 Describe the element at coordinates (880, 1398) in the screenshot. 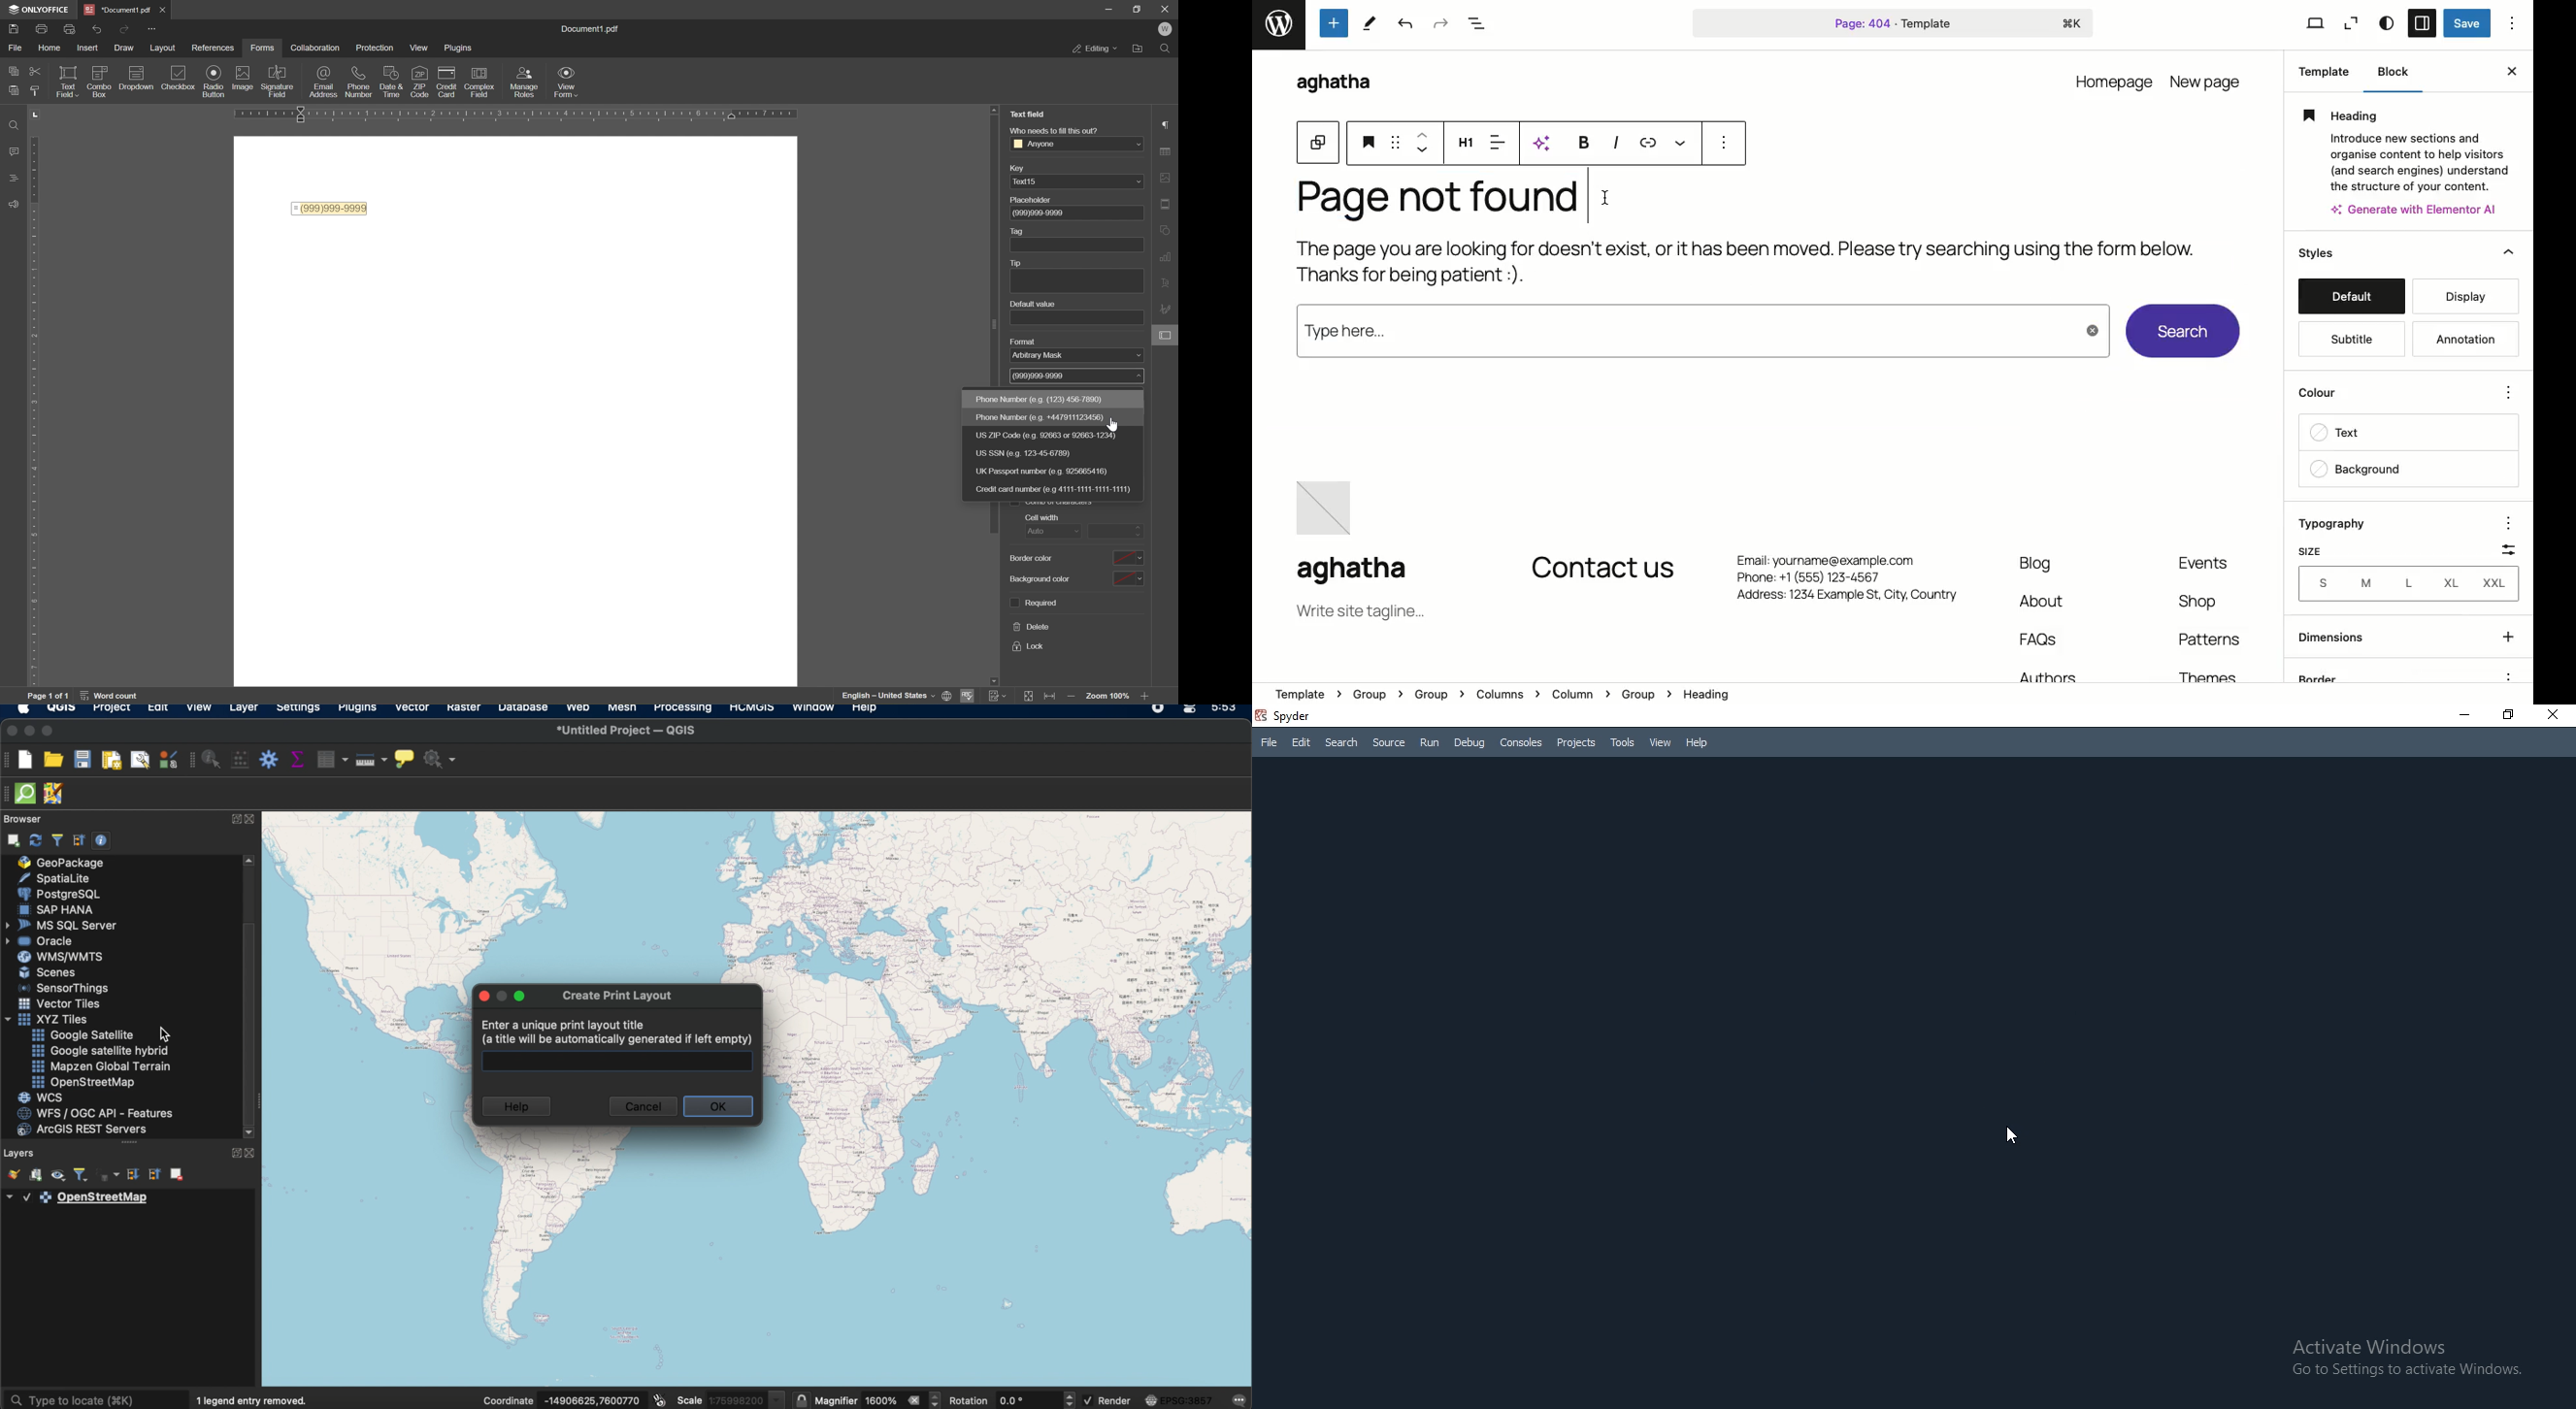

I see `magnifier` at that location.